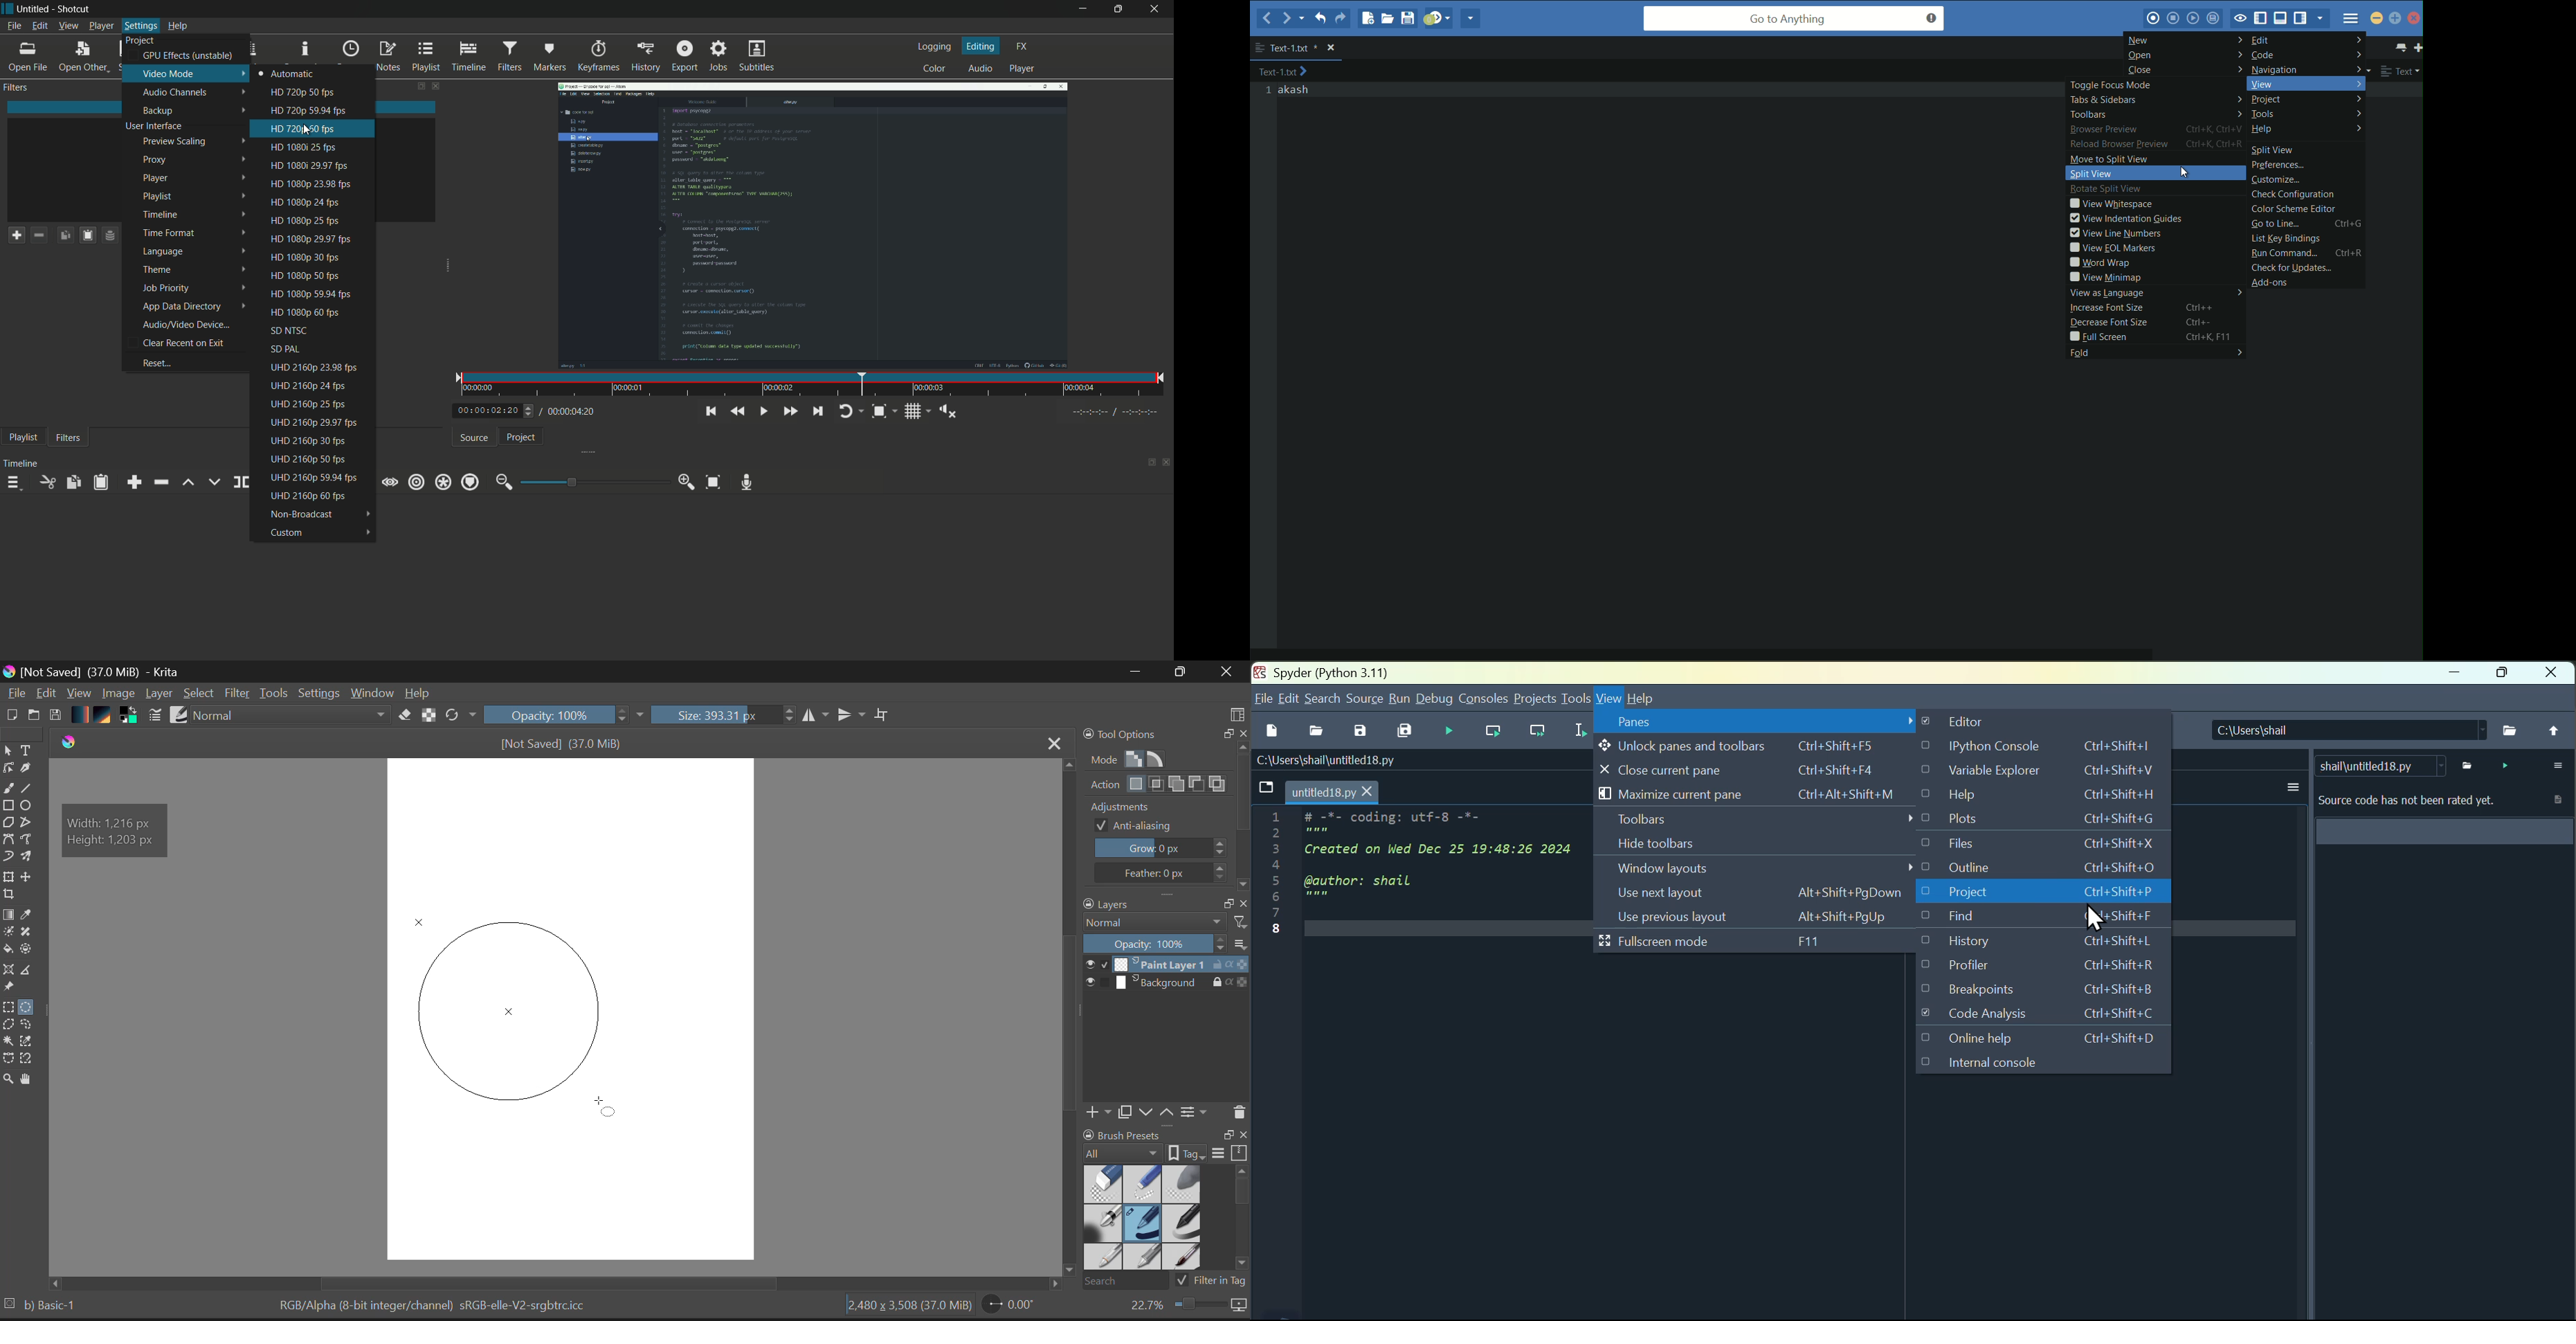 The image size is (2576, 1344). I want to click on Document Dimensions, so click(907, 1307).